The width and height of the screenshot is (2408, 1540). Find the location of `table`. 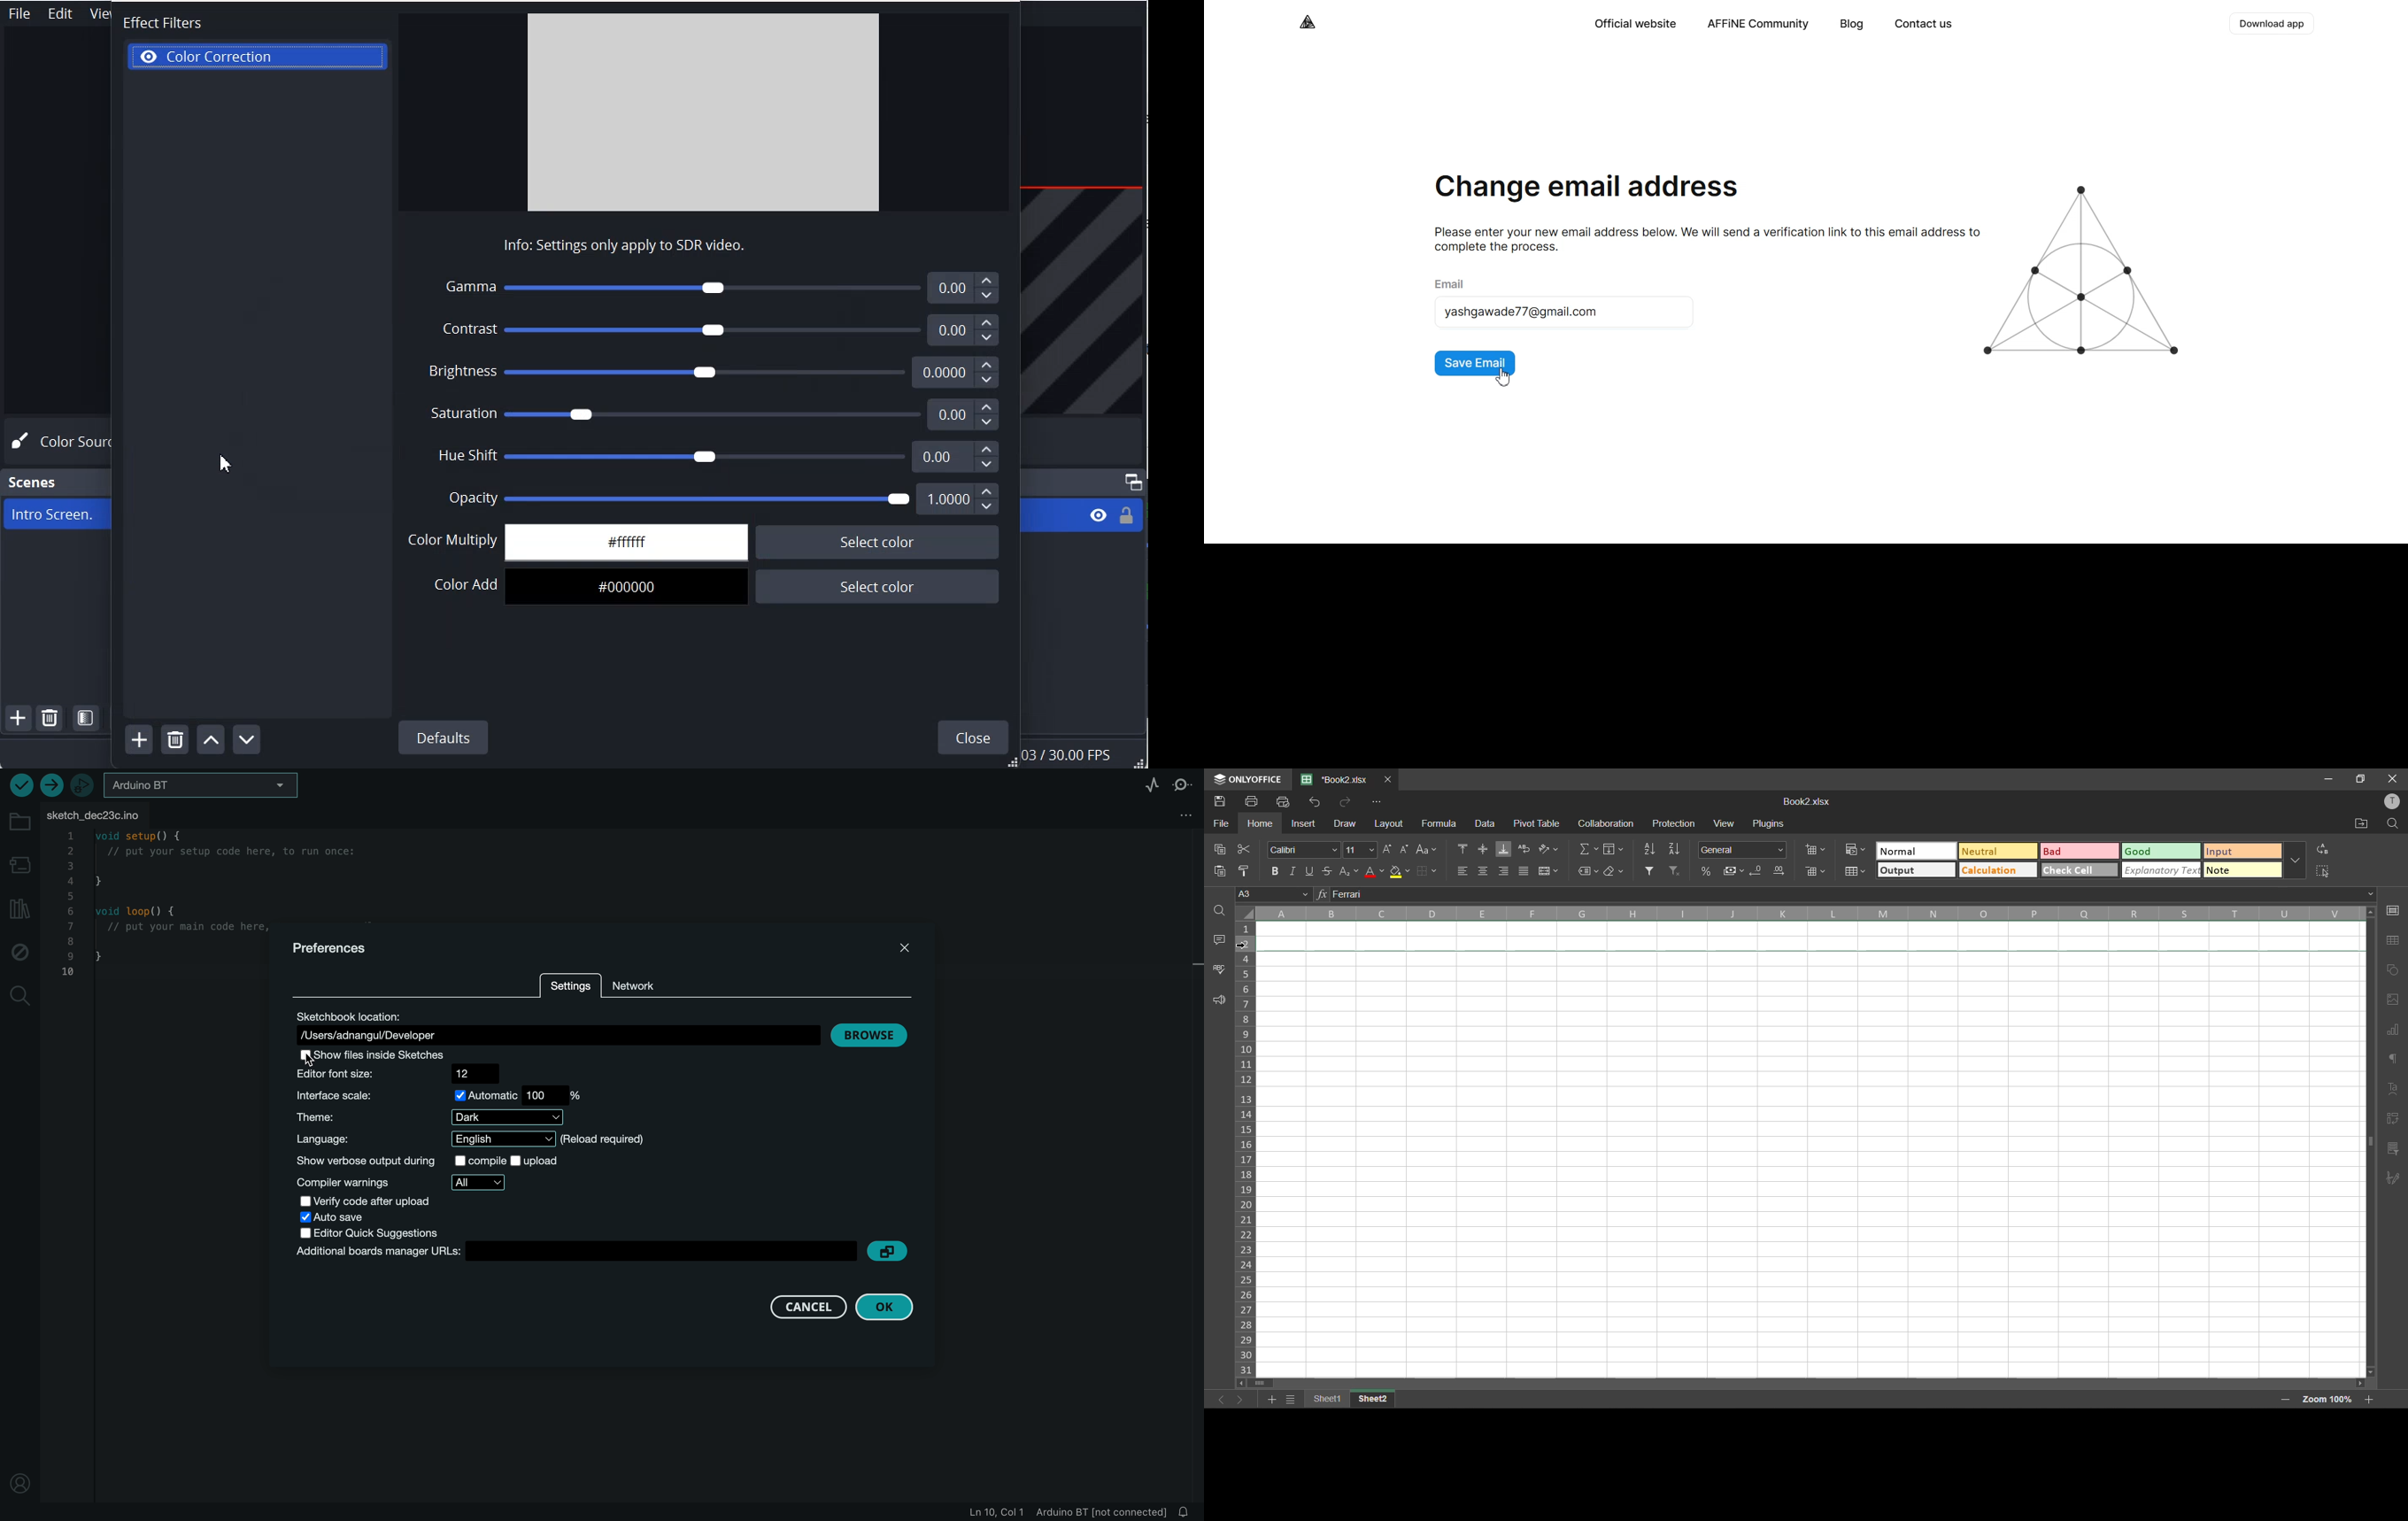

table is located at coordinates (2394, 942).